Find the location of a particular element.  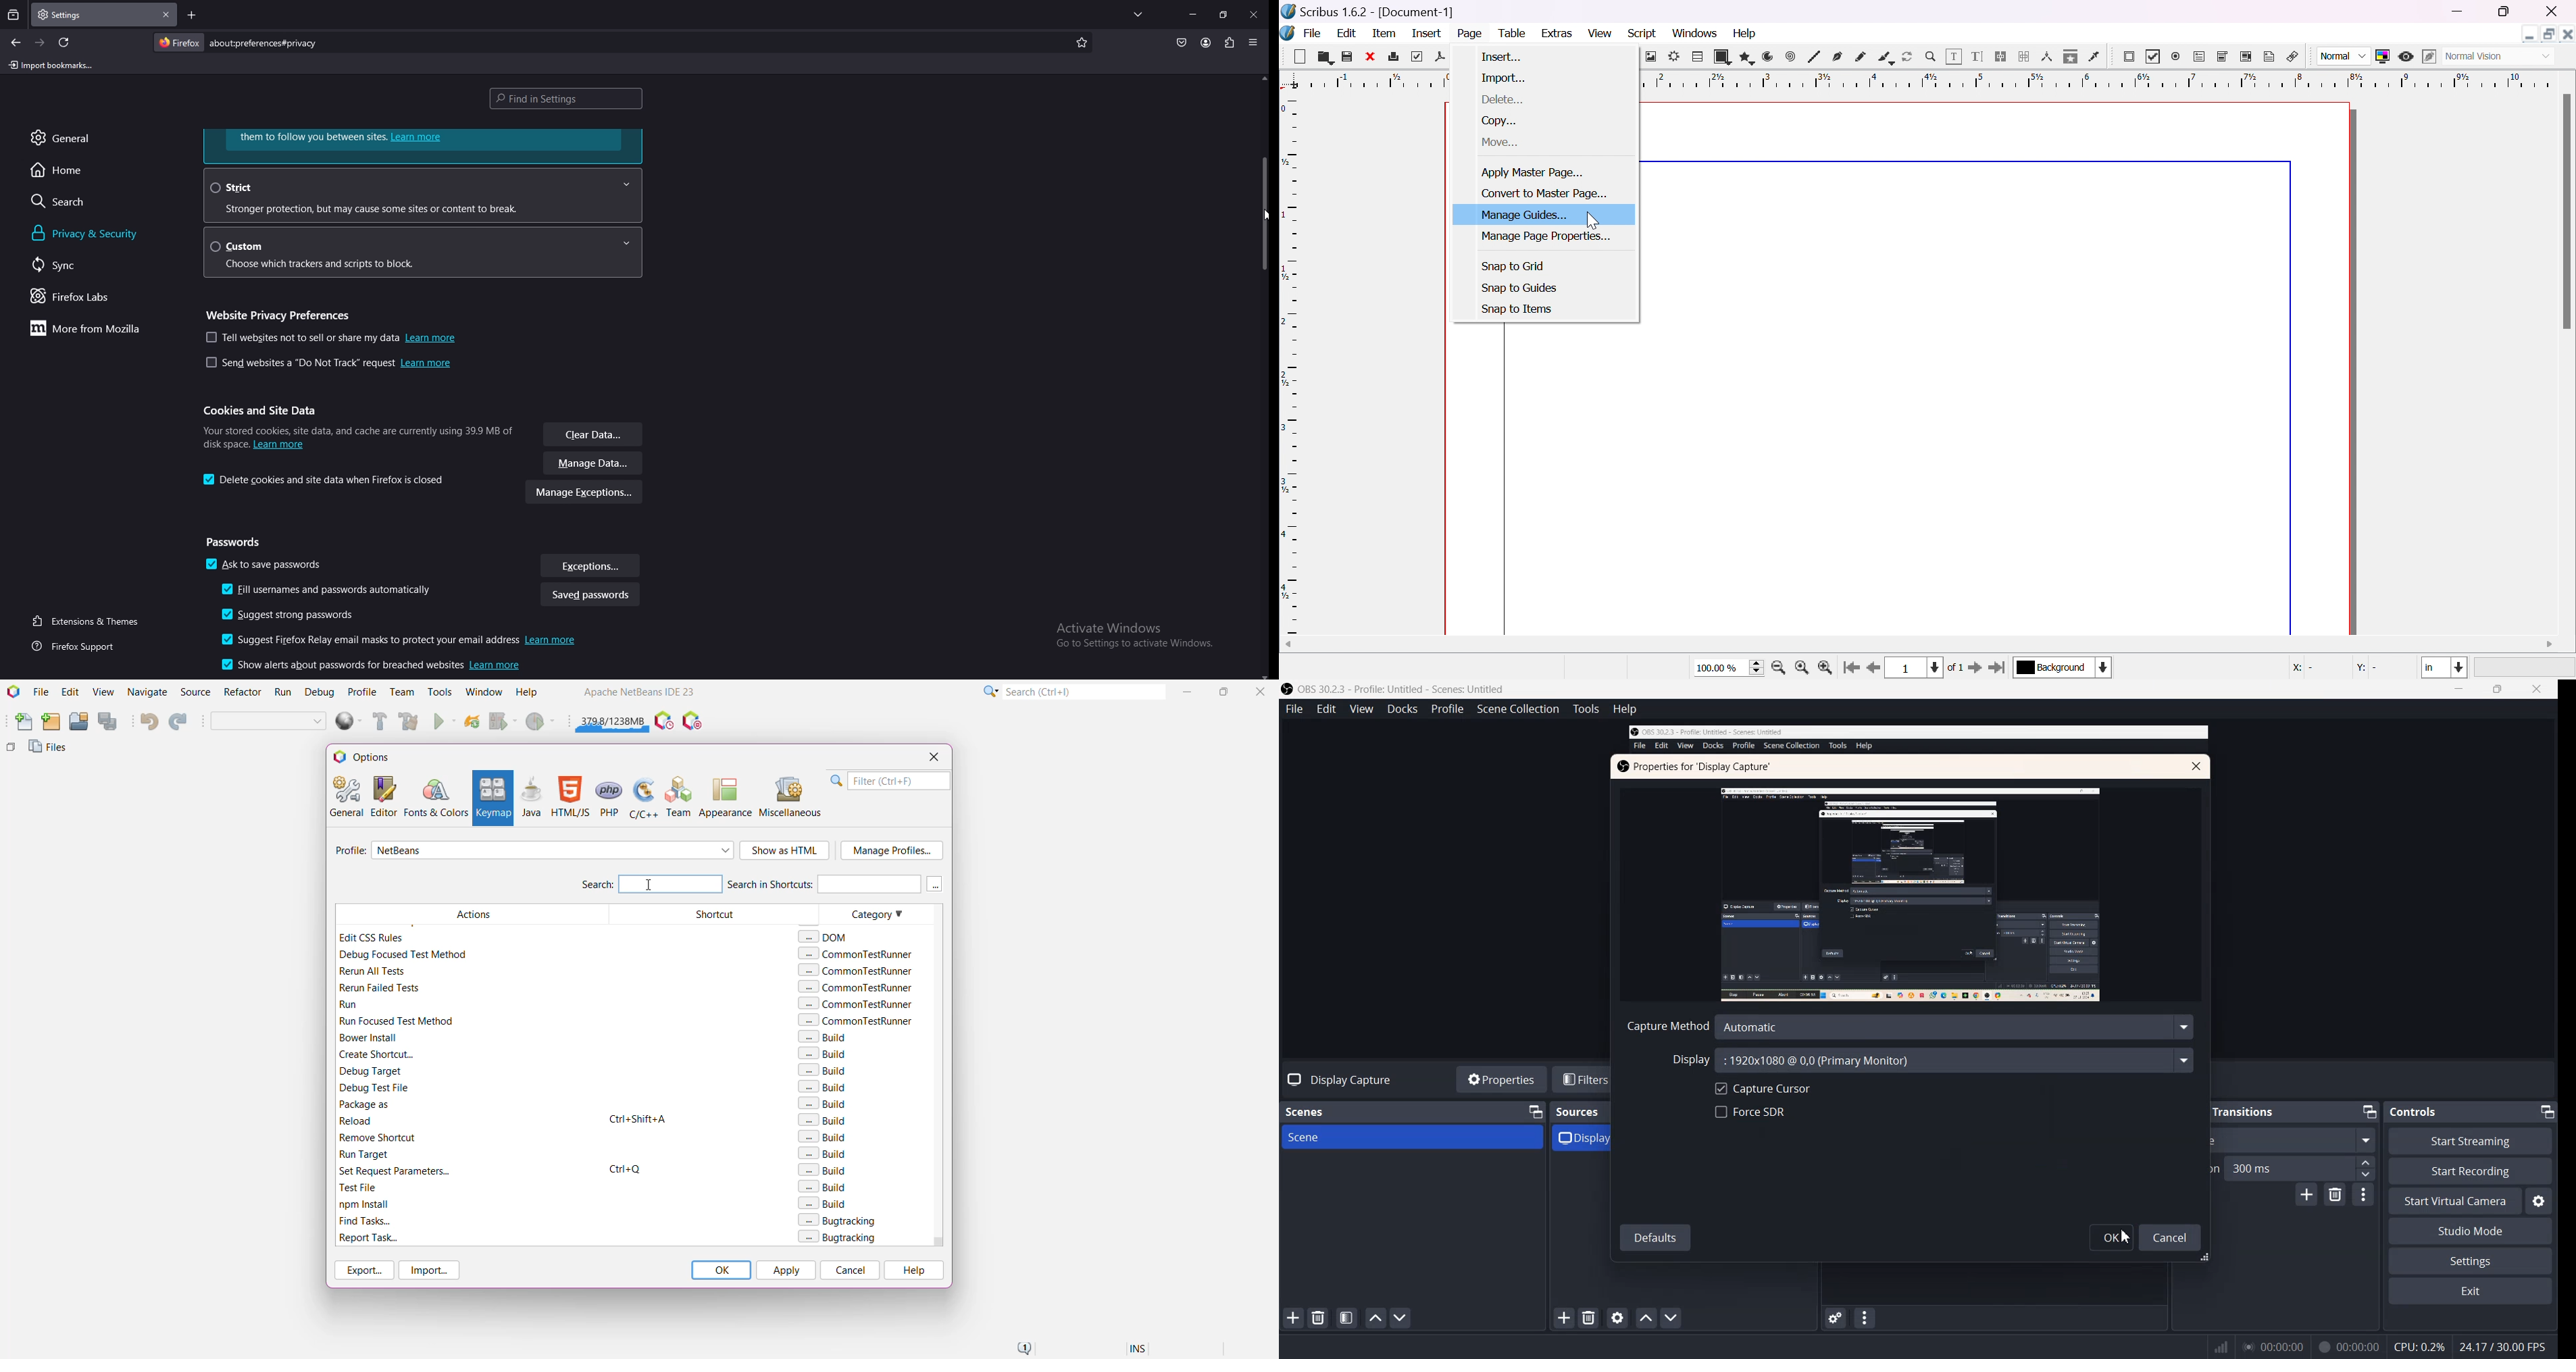

preview  mode is located at coordinates (2406, 57).